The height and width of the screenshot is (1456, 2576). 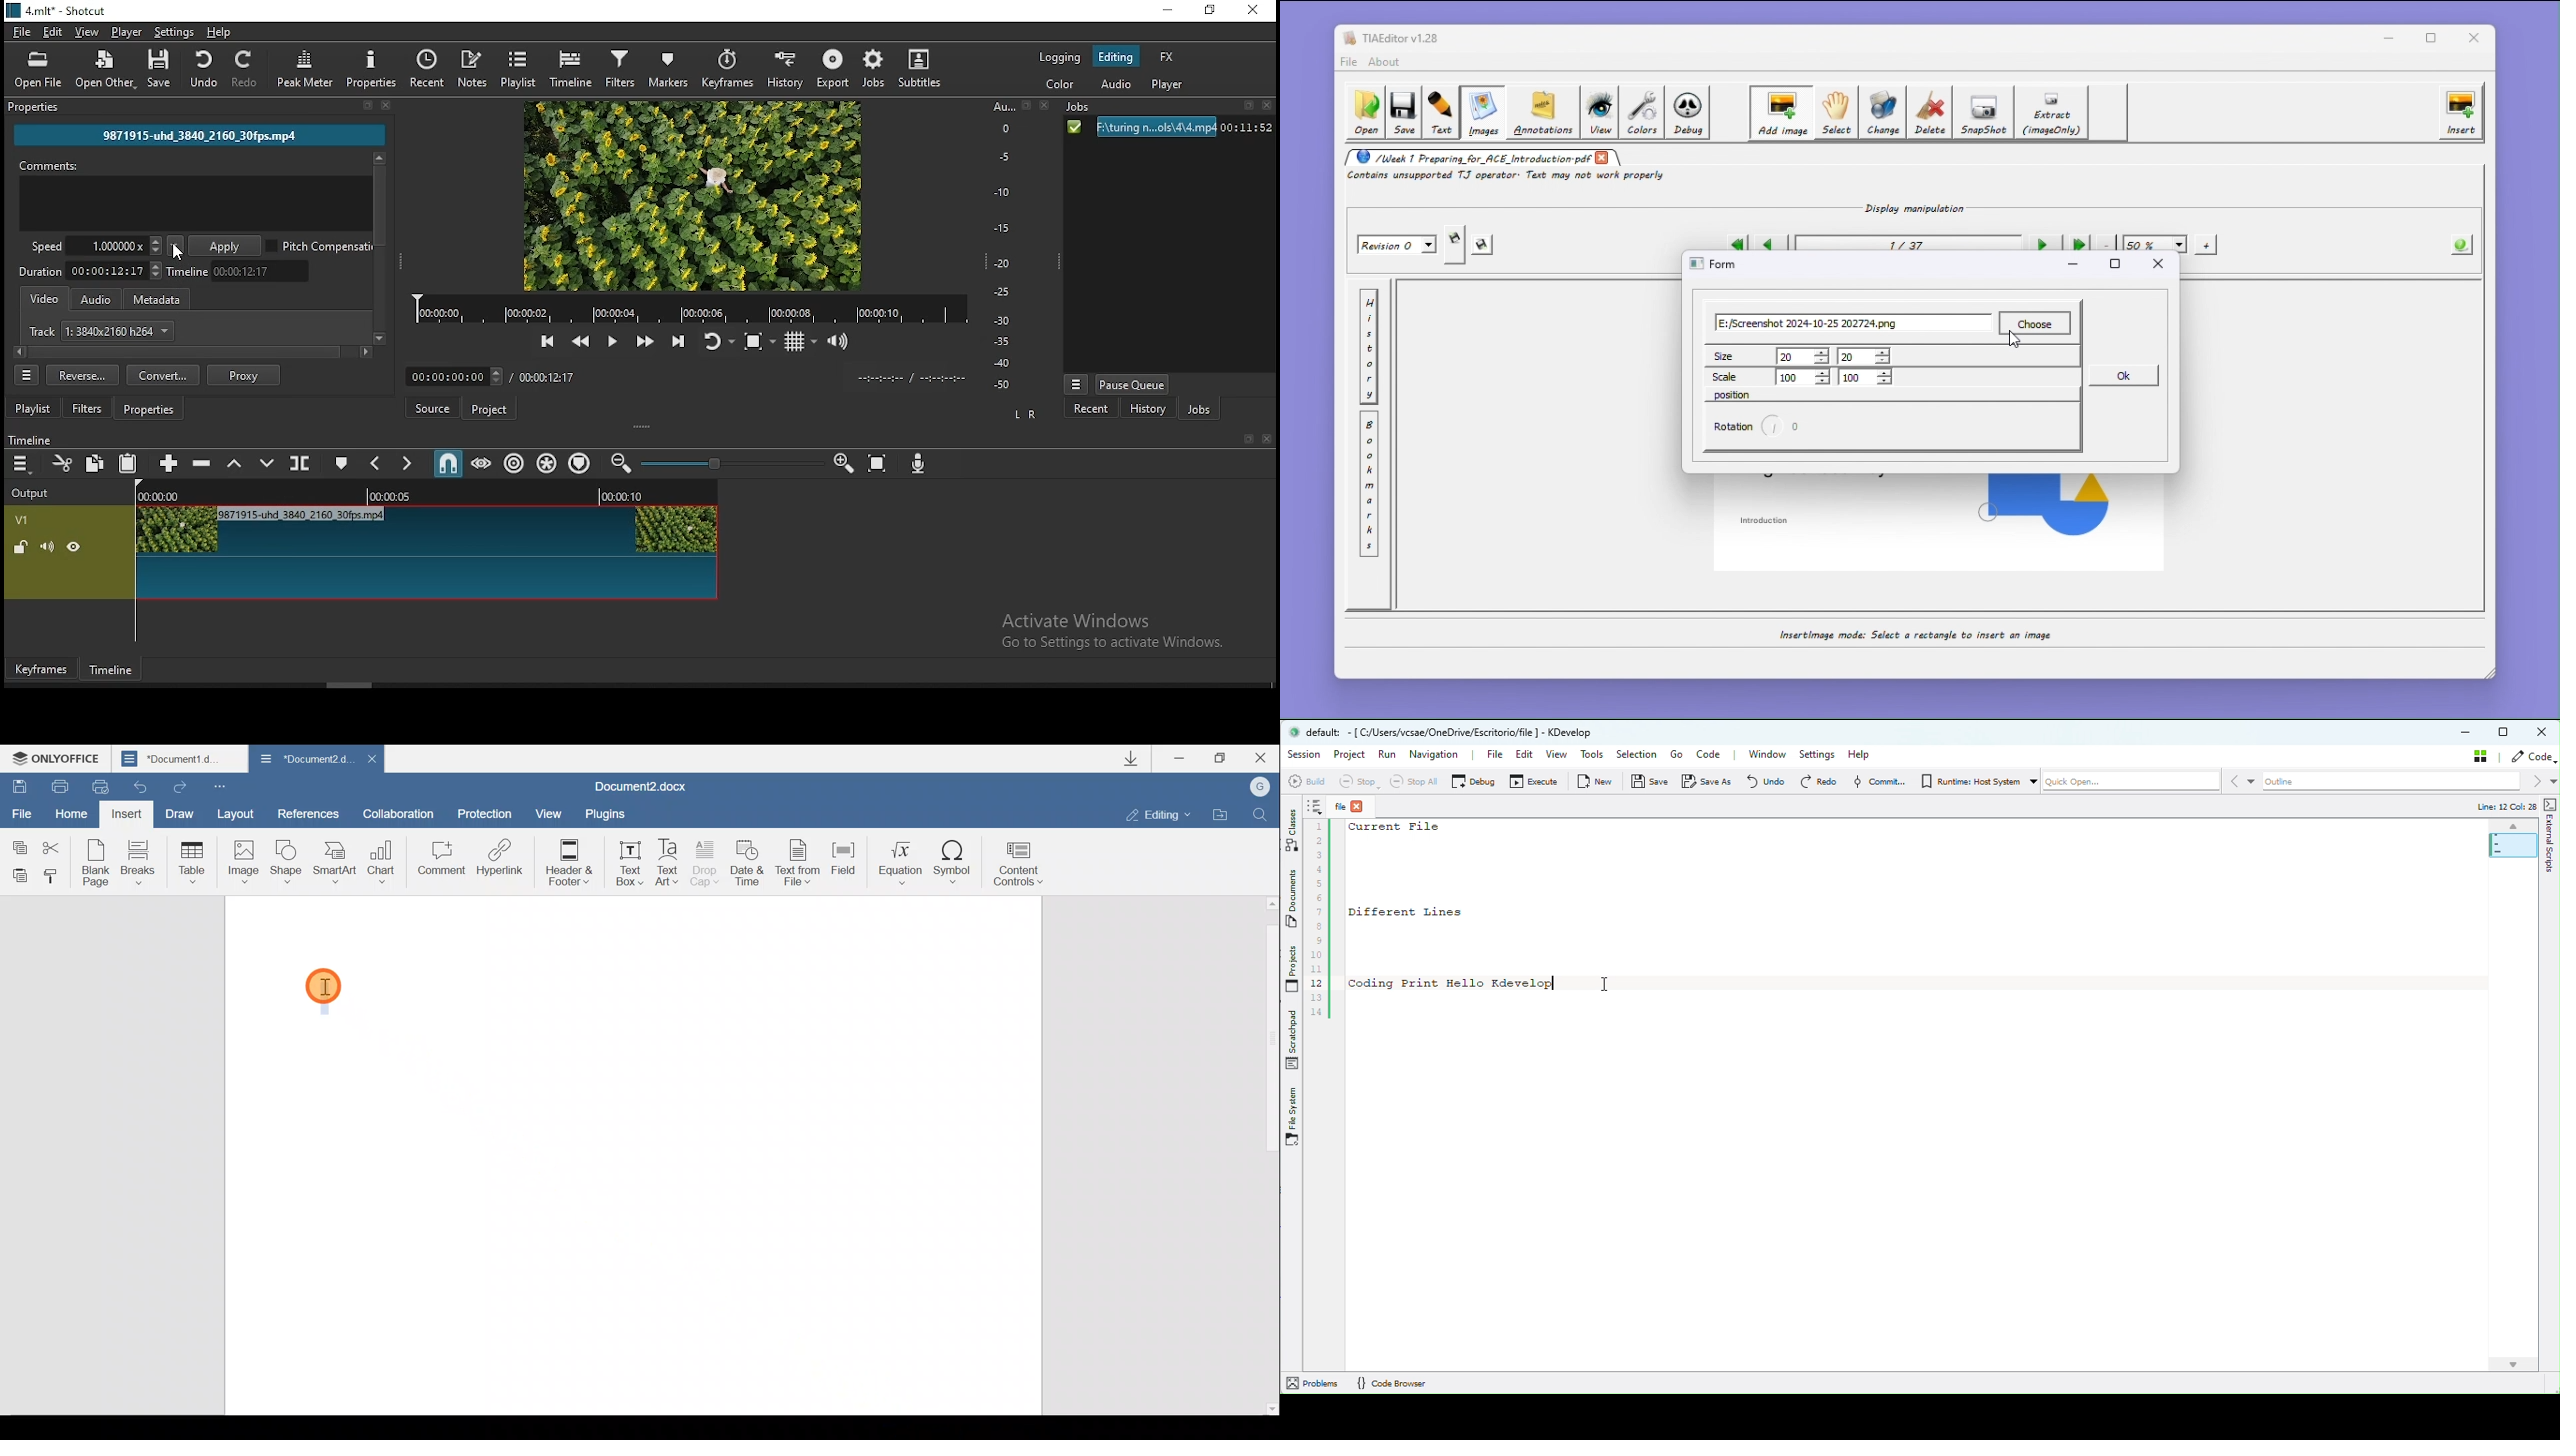 What do you see at coordinates (1023, 414) in the screenshot?
I see `Left Right` at bounding box center [1023, 414].